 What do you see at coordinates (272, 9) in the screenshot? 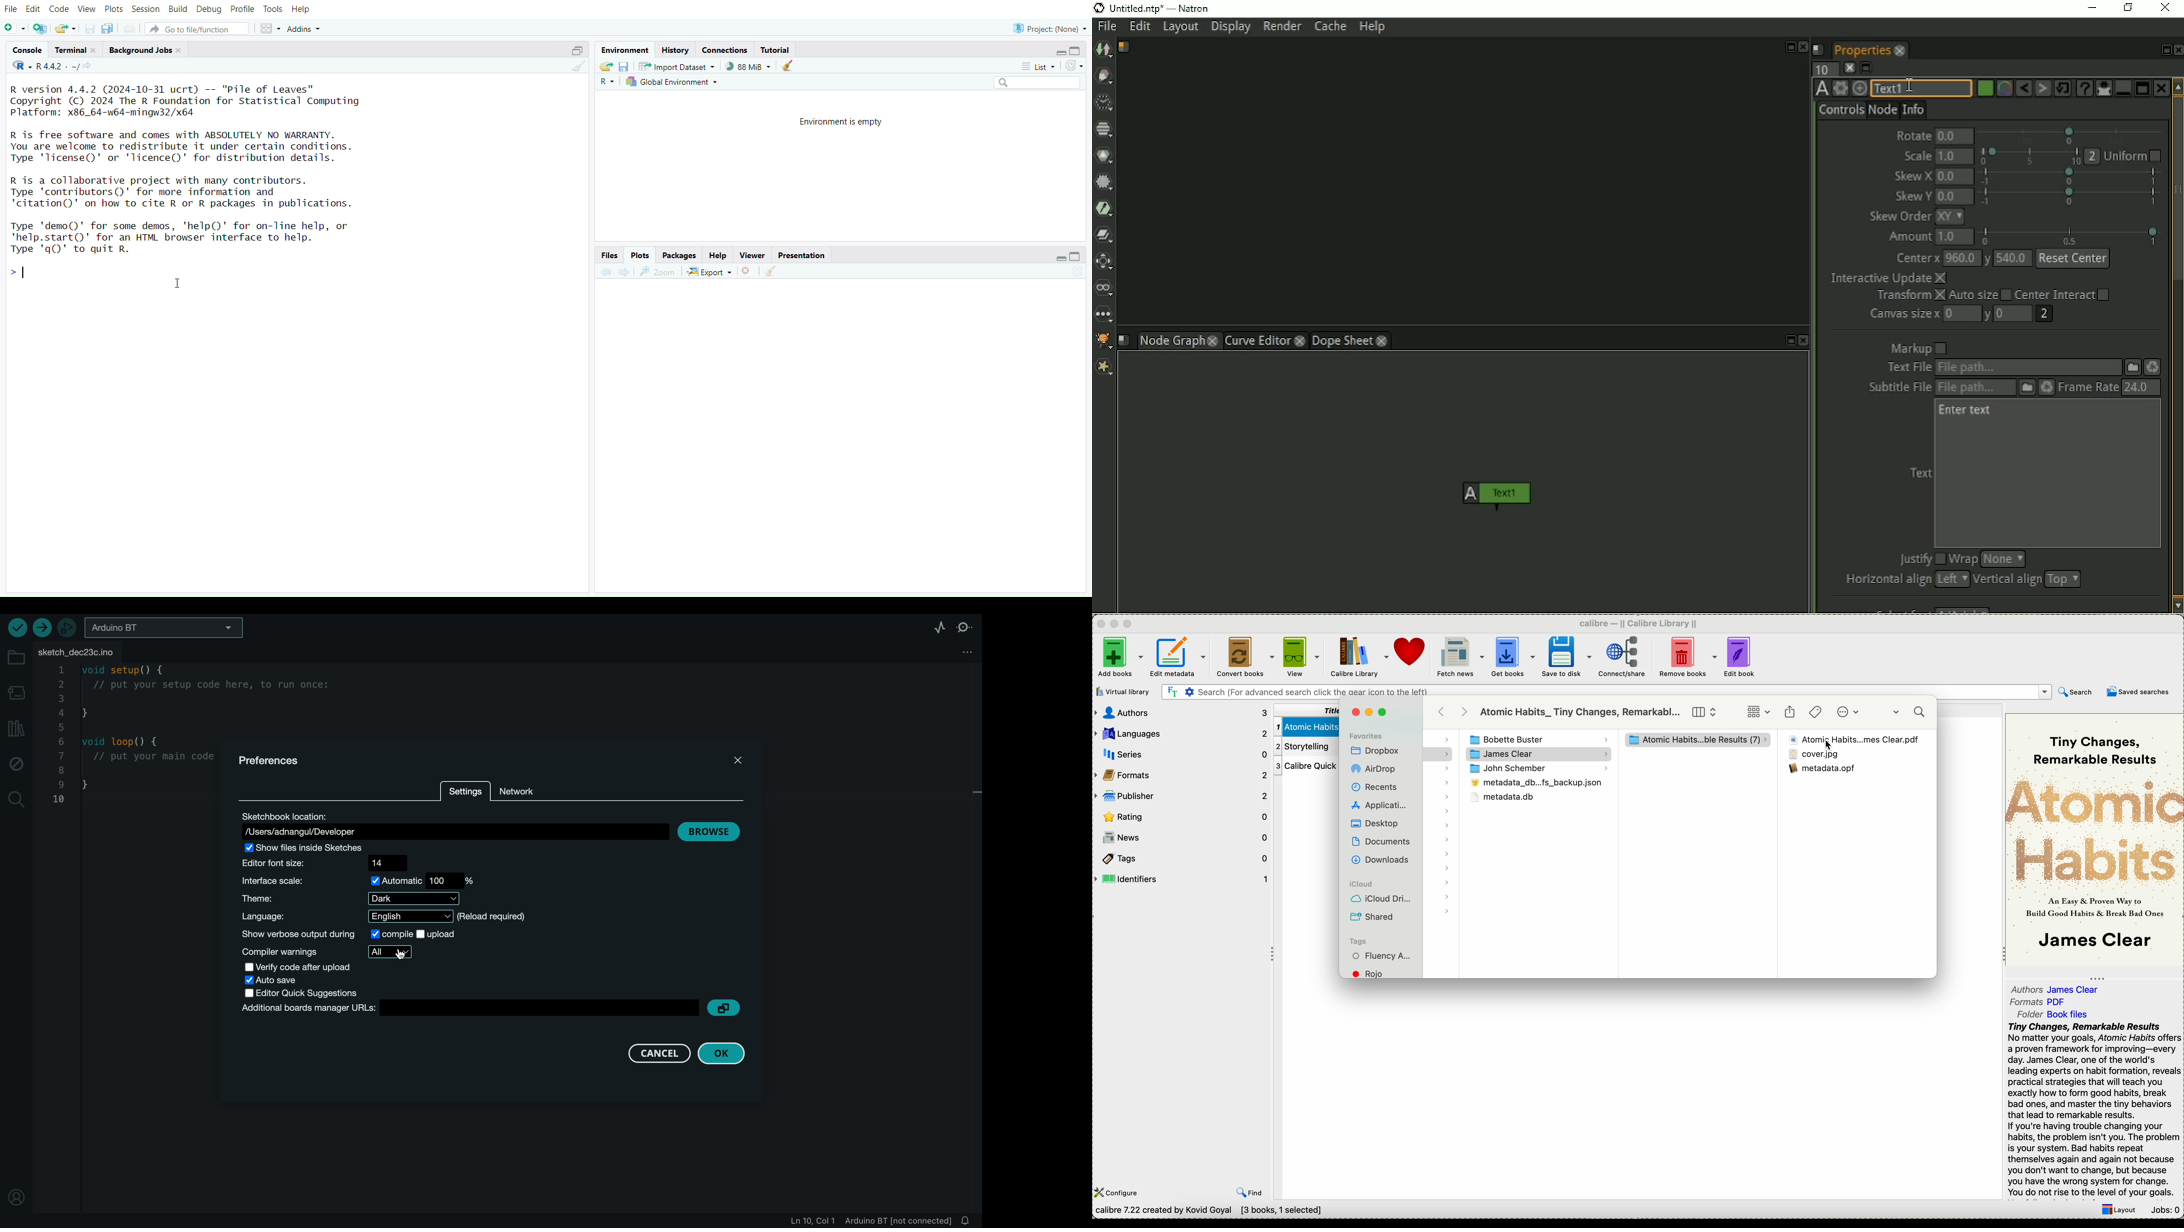
I see `tools` at bounding box center [272, 9].